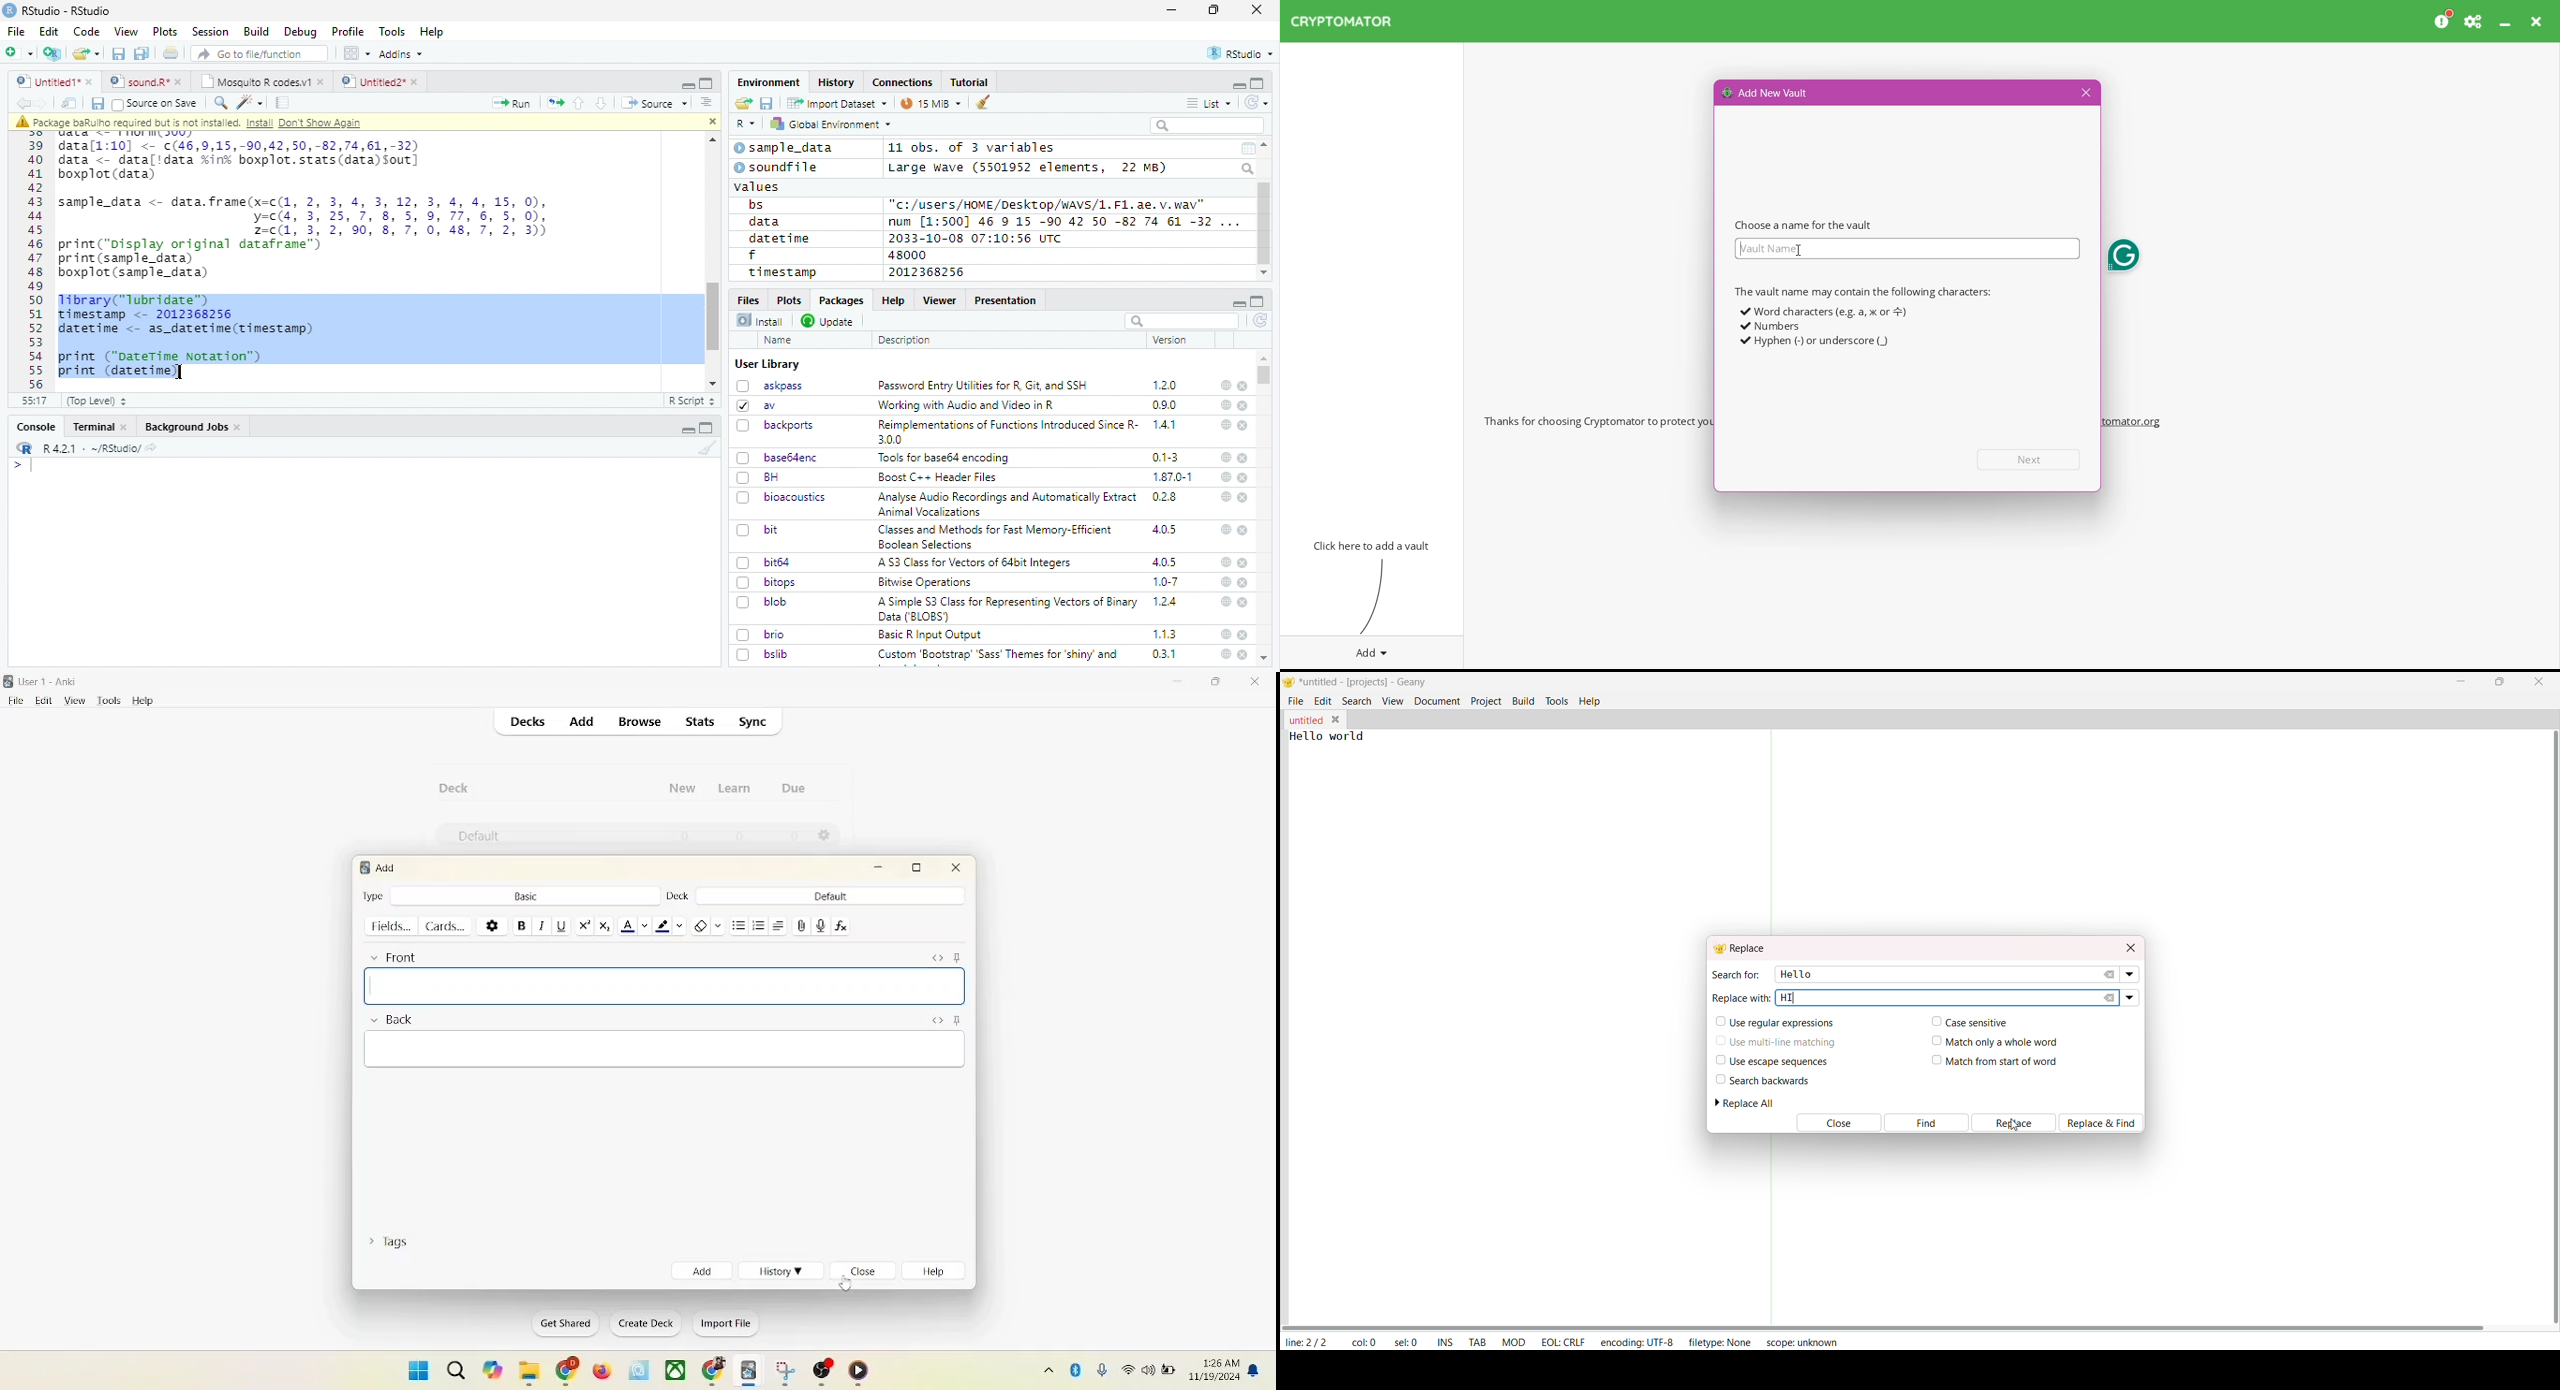  Describe the element at coordinates (829, 321) in the screenshot. I see `Update` at that location.